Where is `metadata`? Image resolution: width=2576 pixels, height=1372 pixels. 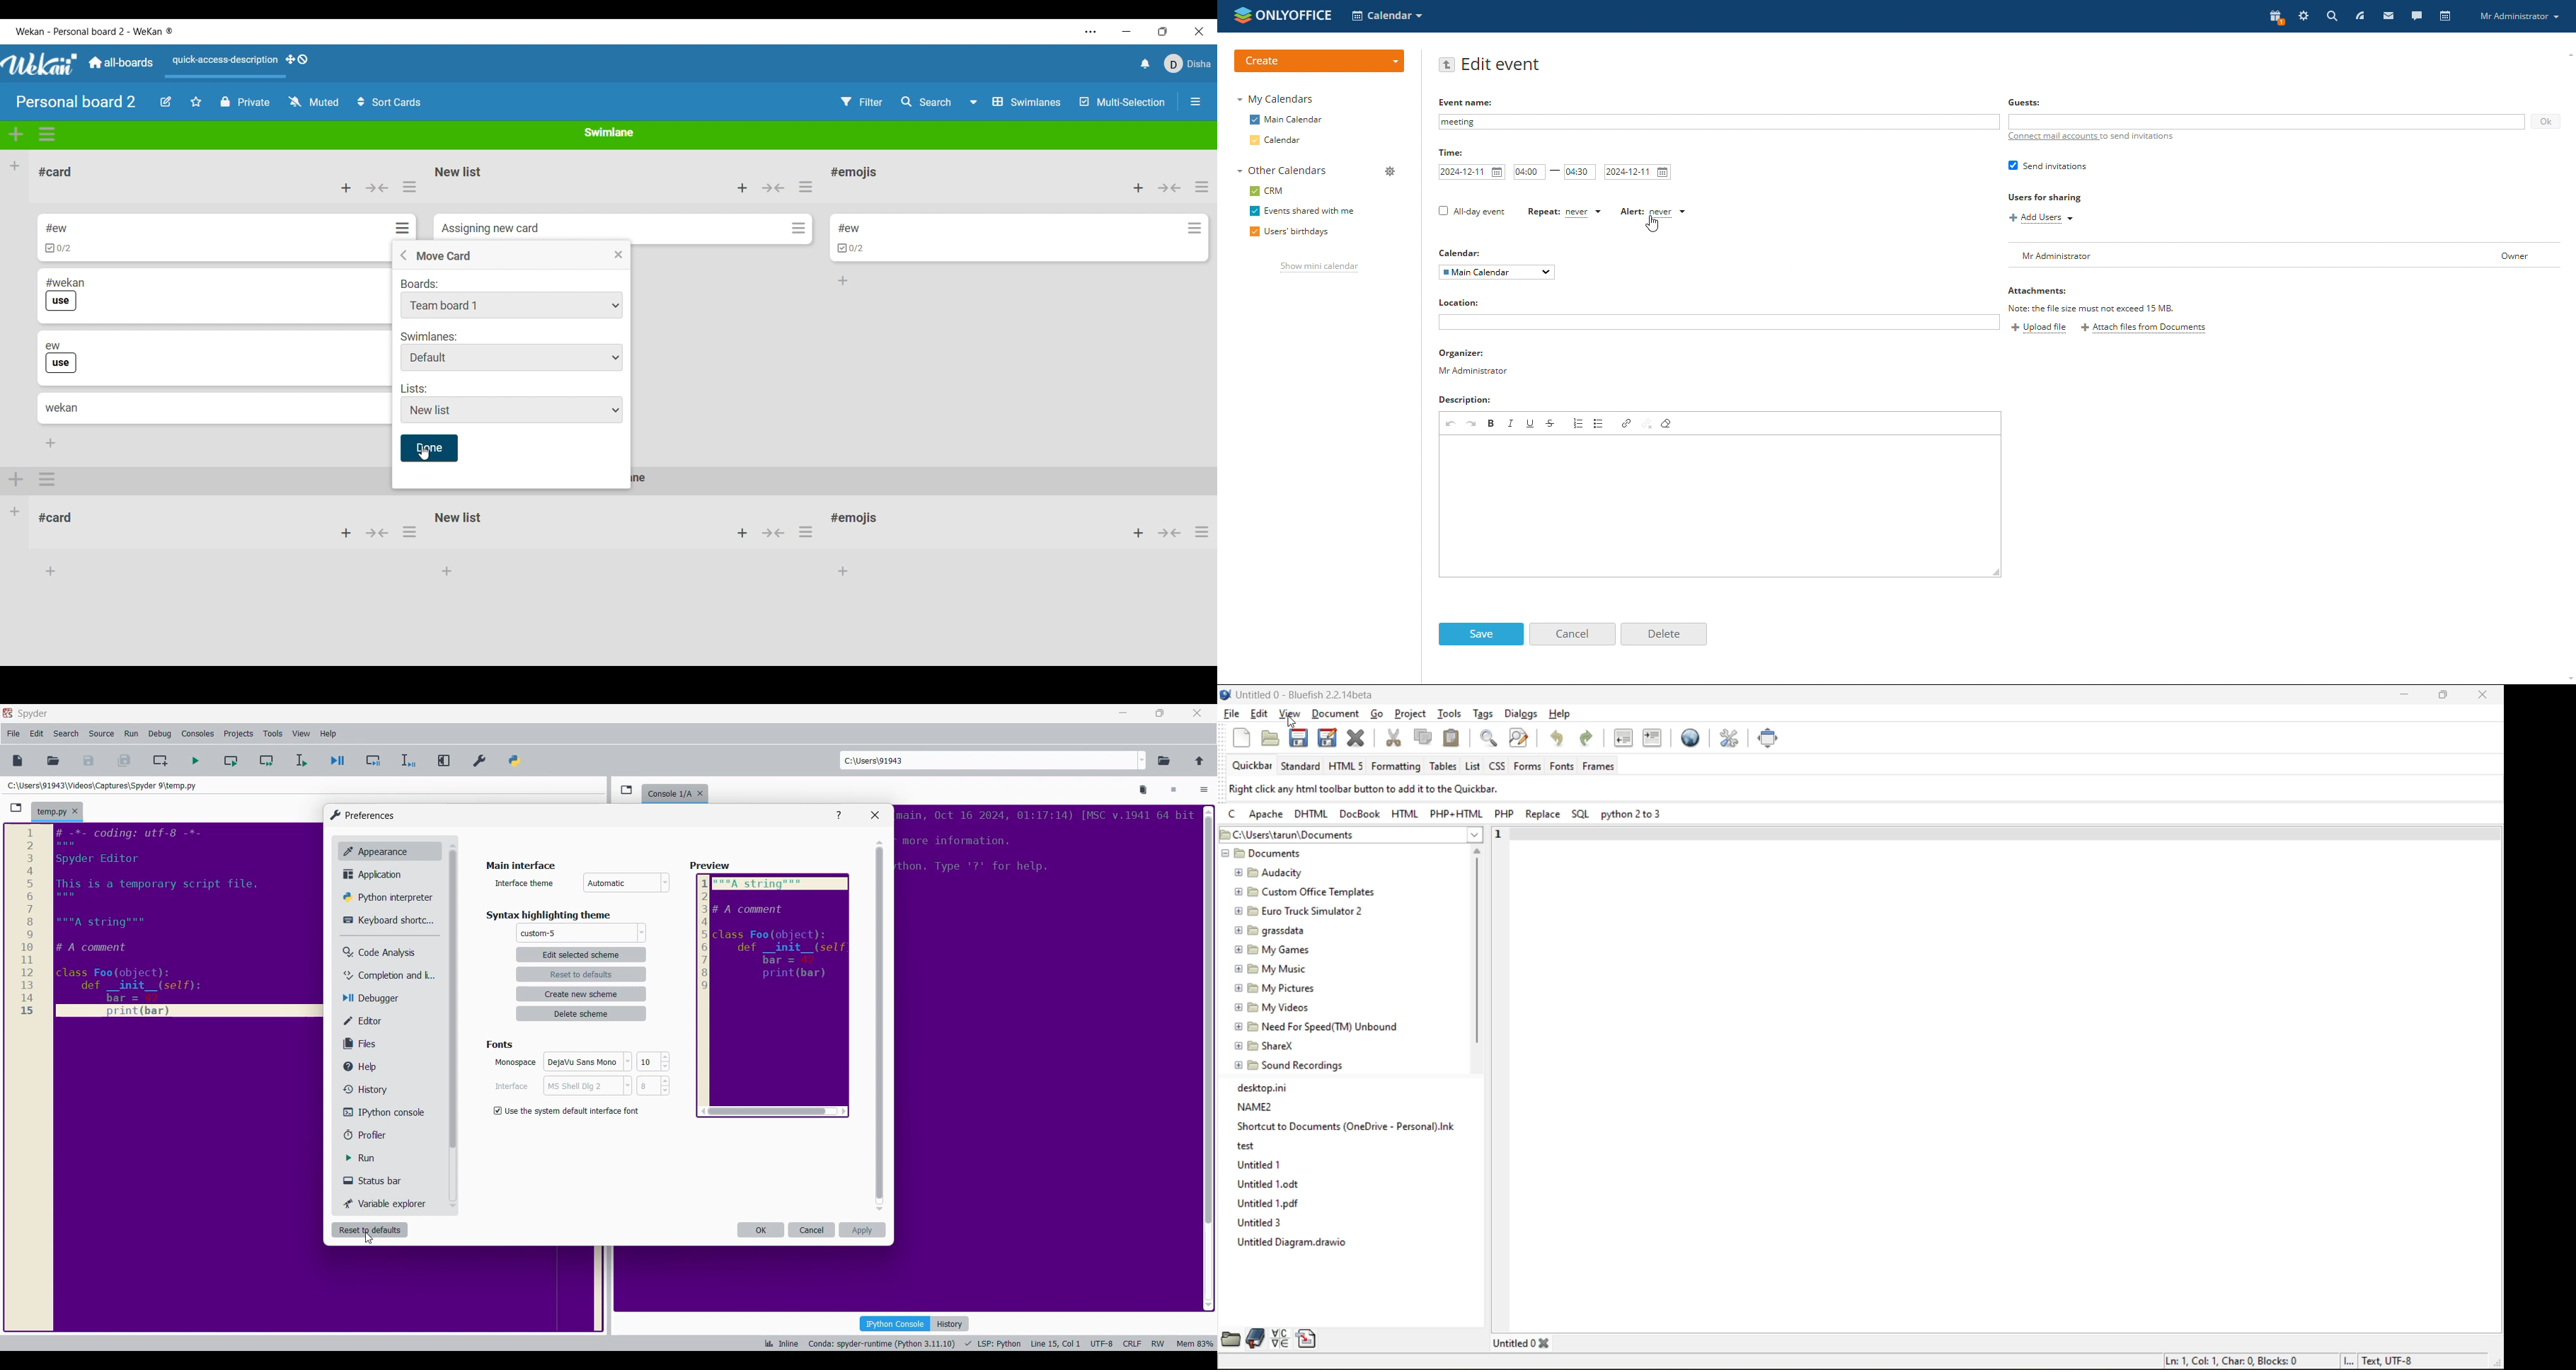
metadata is located at coordinates (1370, 790).